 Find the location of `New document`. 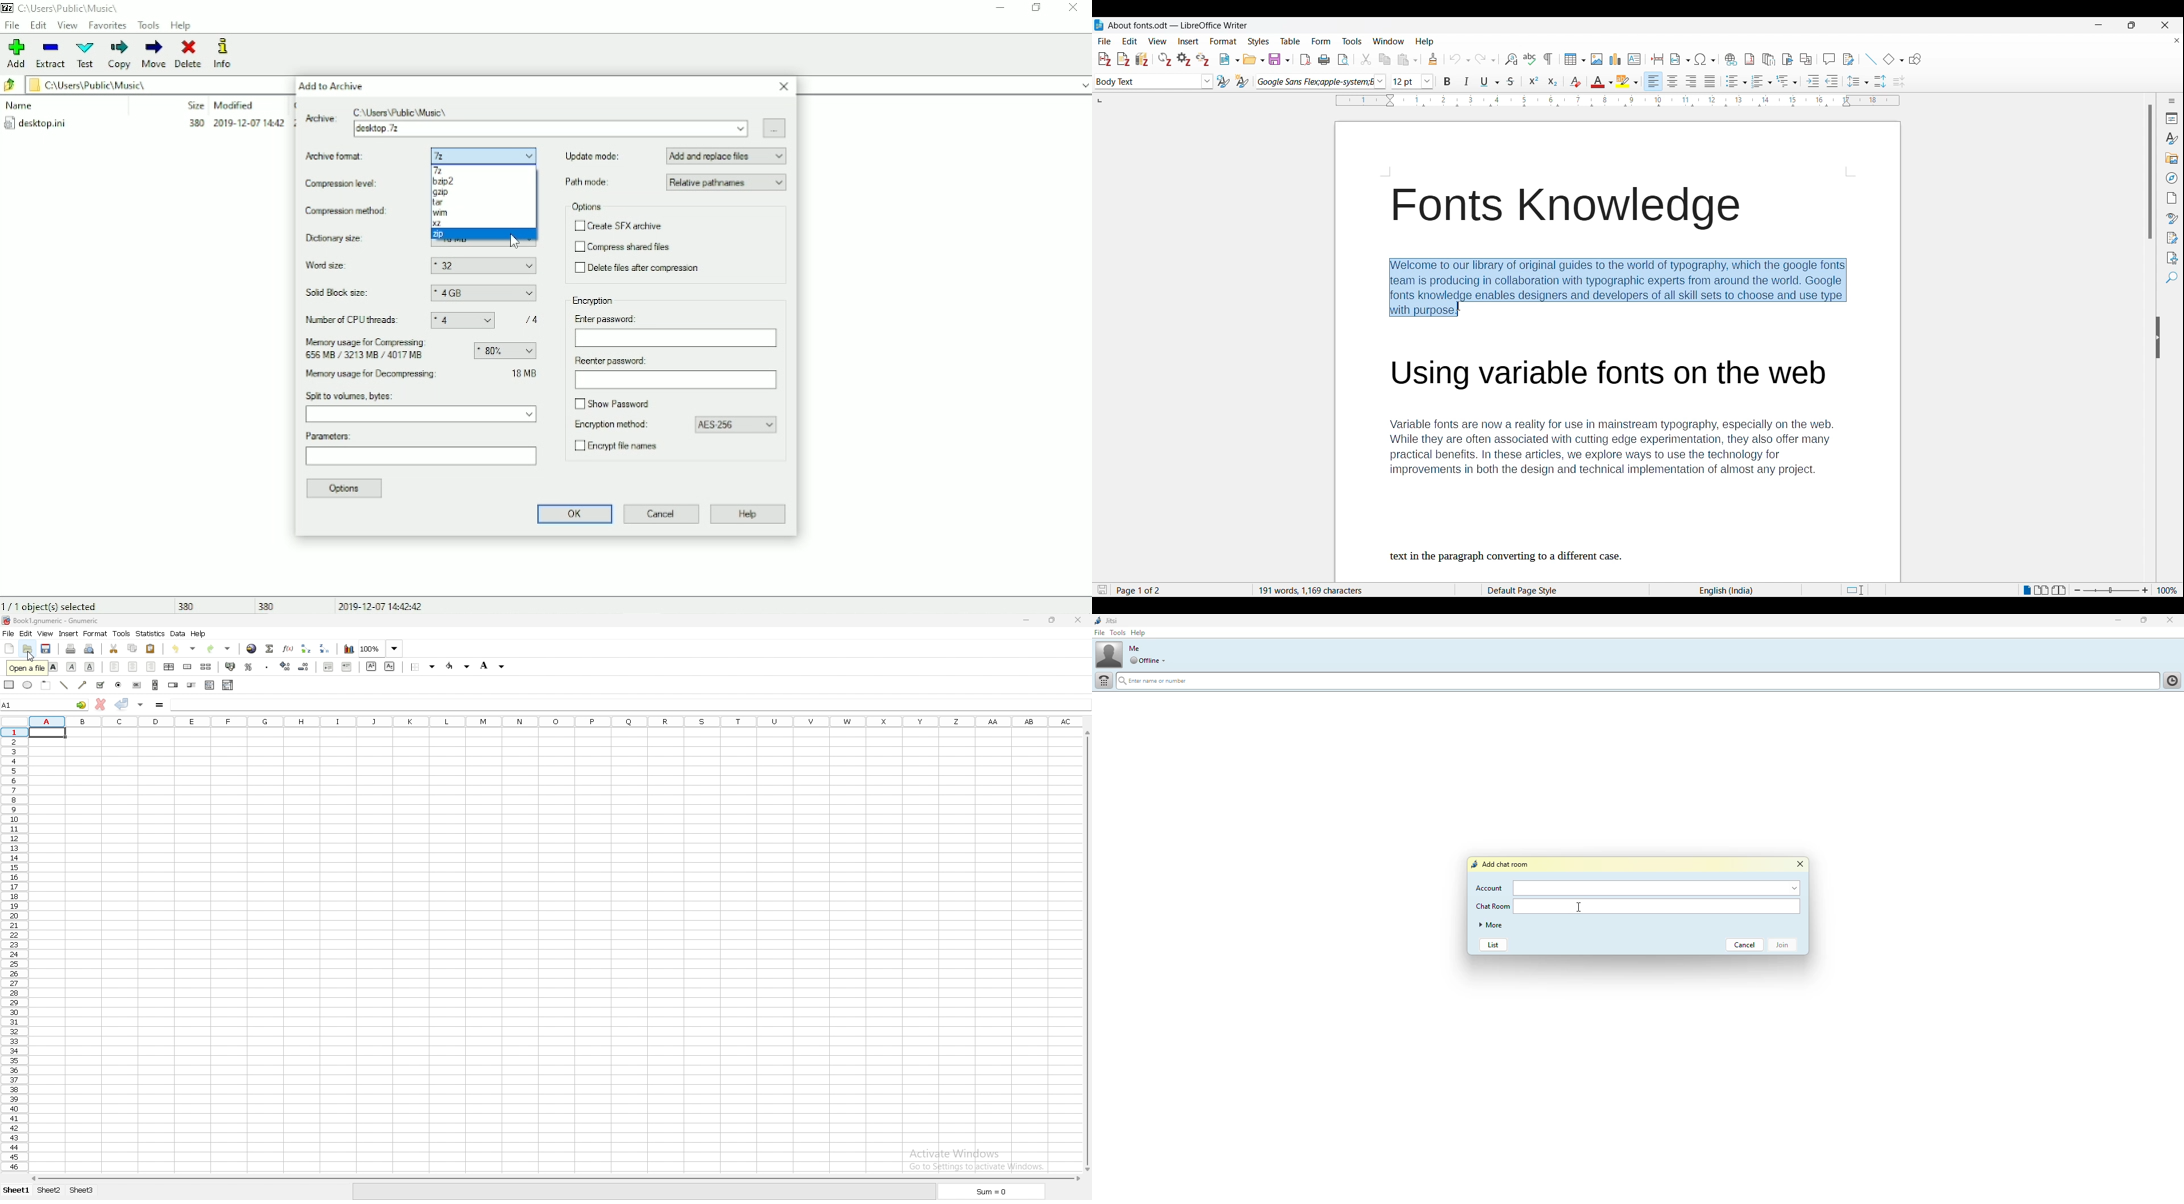

New document is located at coordinates (1230, 59).